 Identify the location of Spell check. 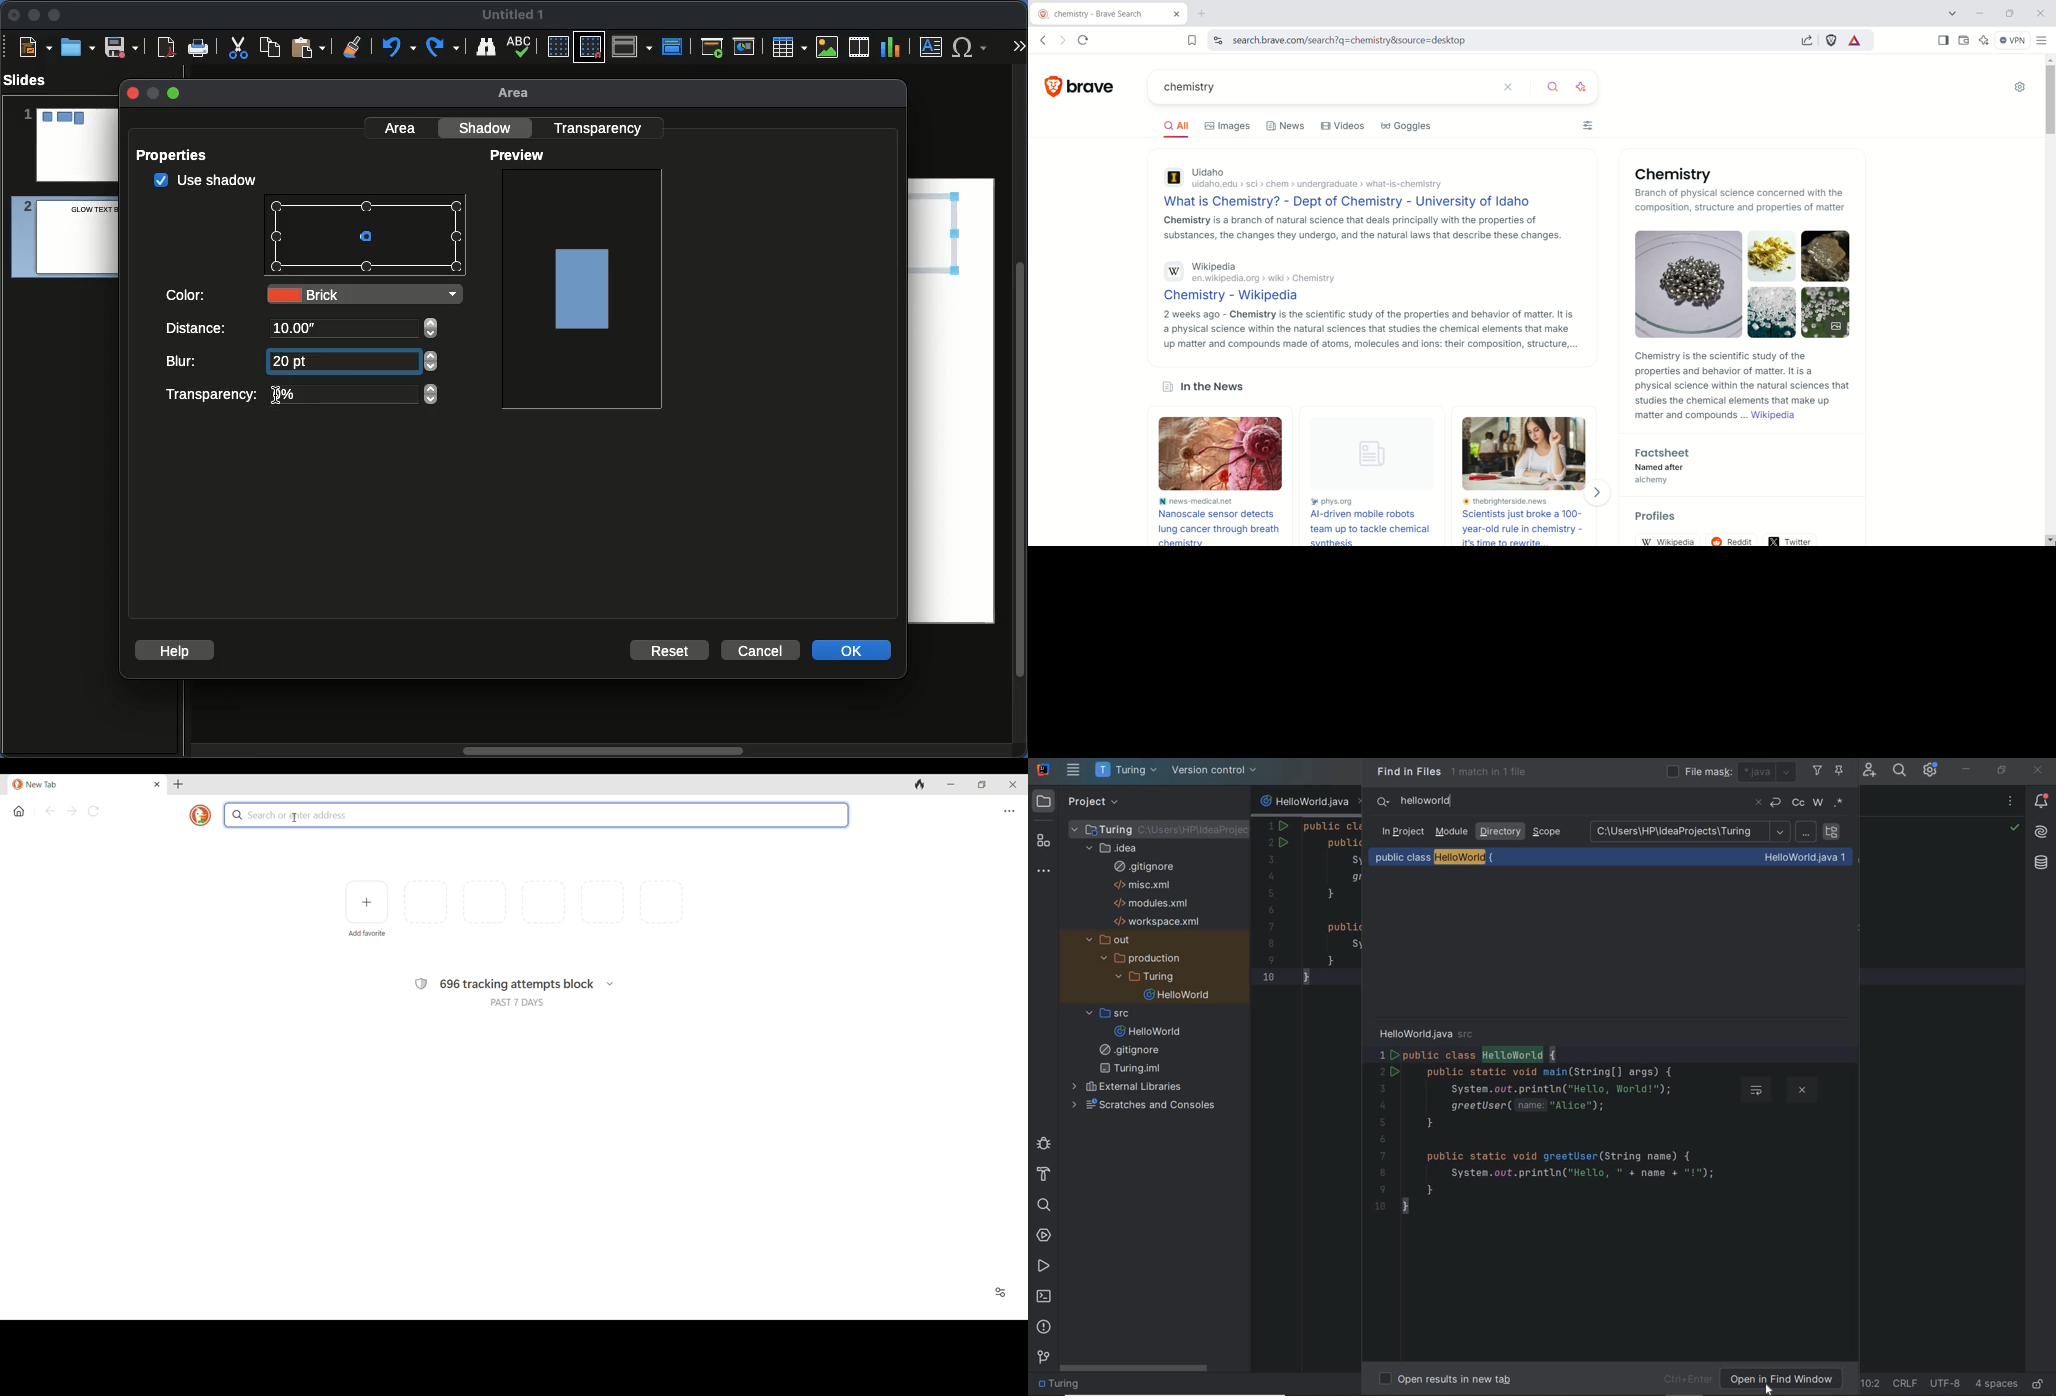
(521, 48).